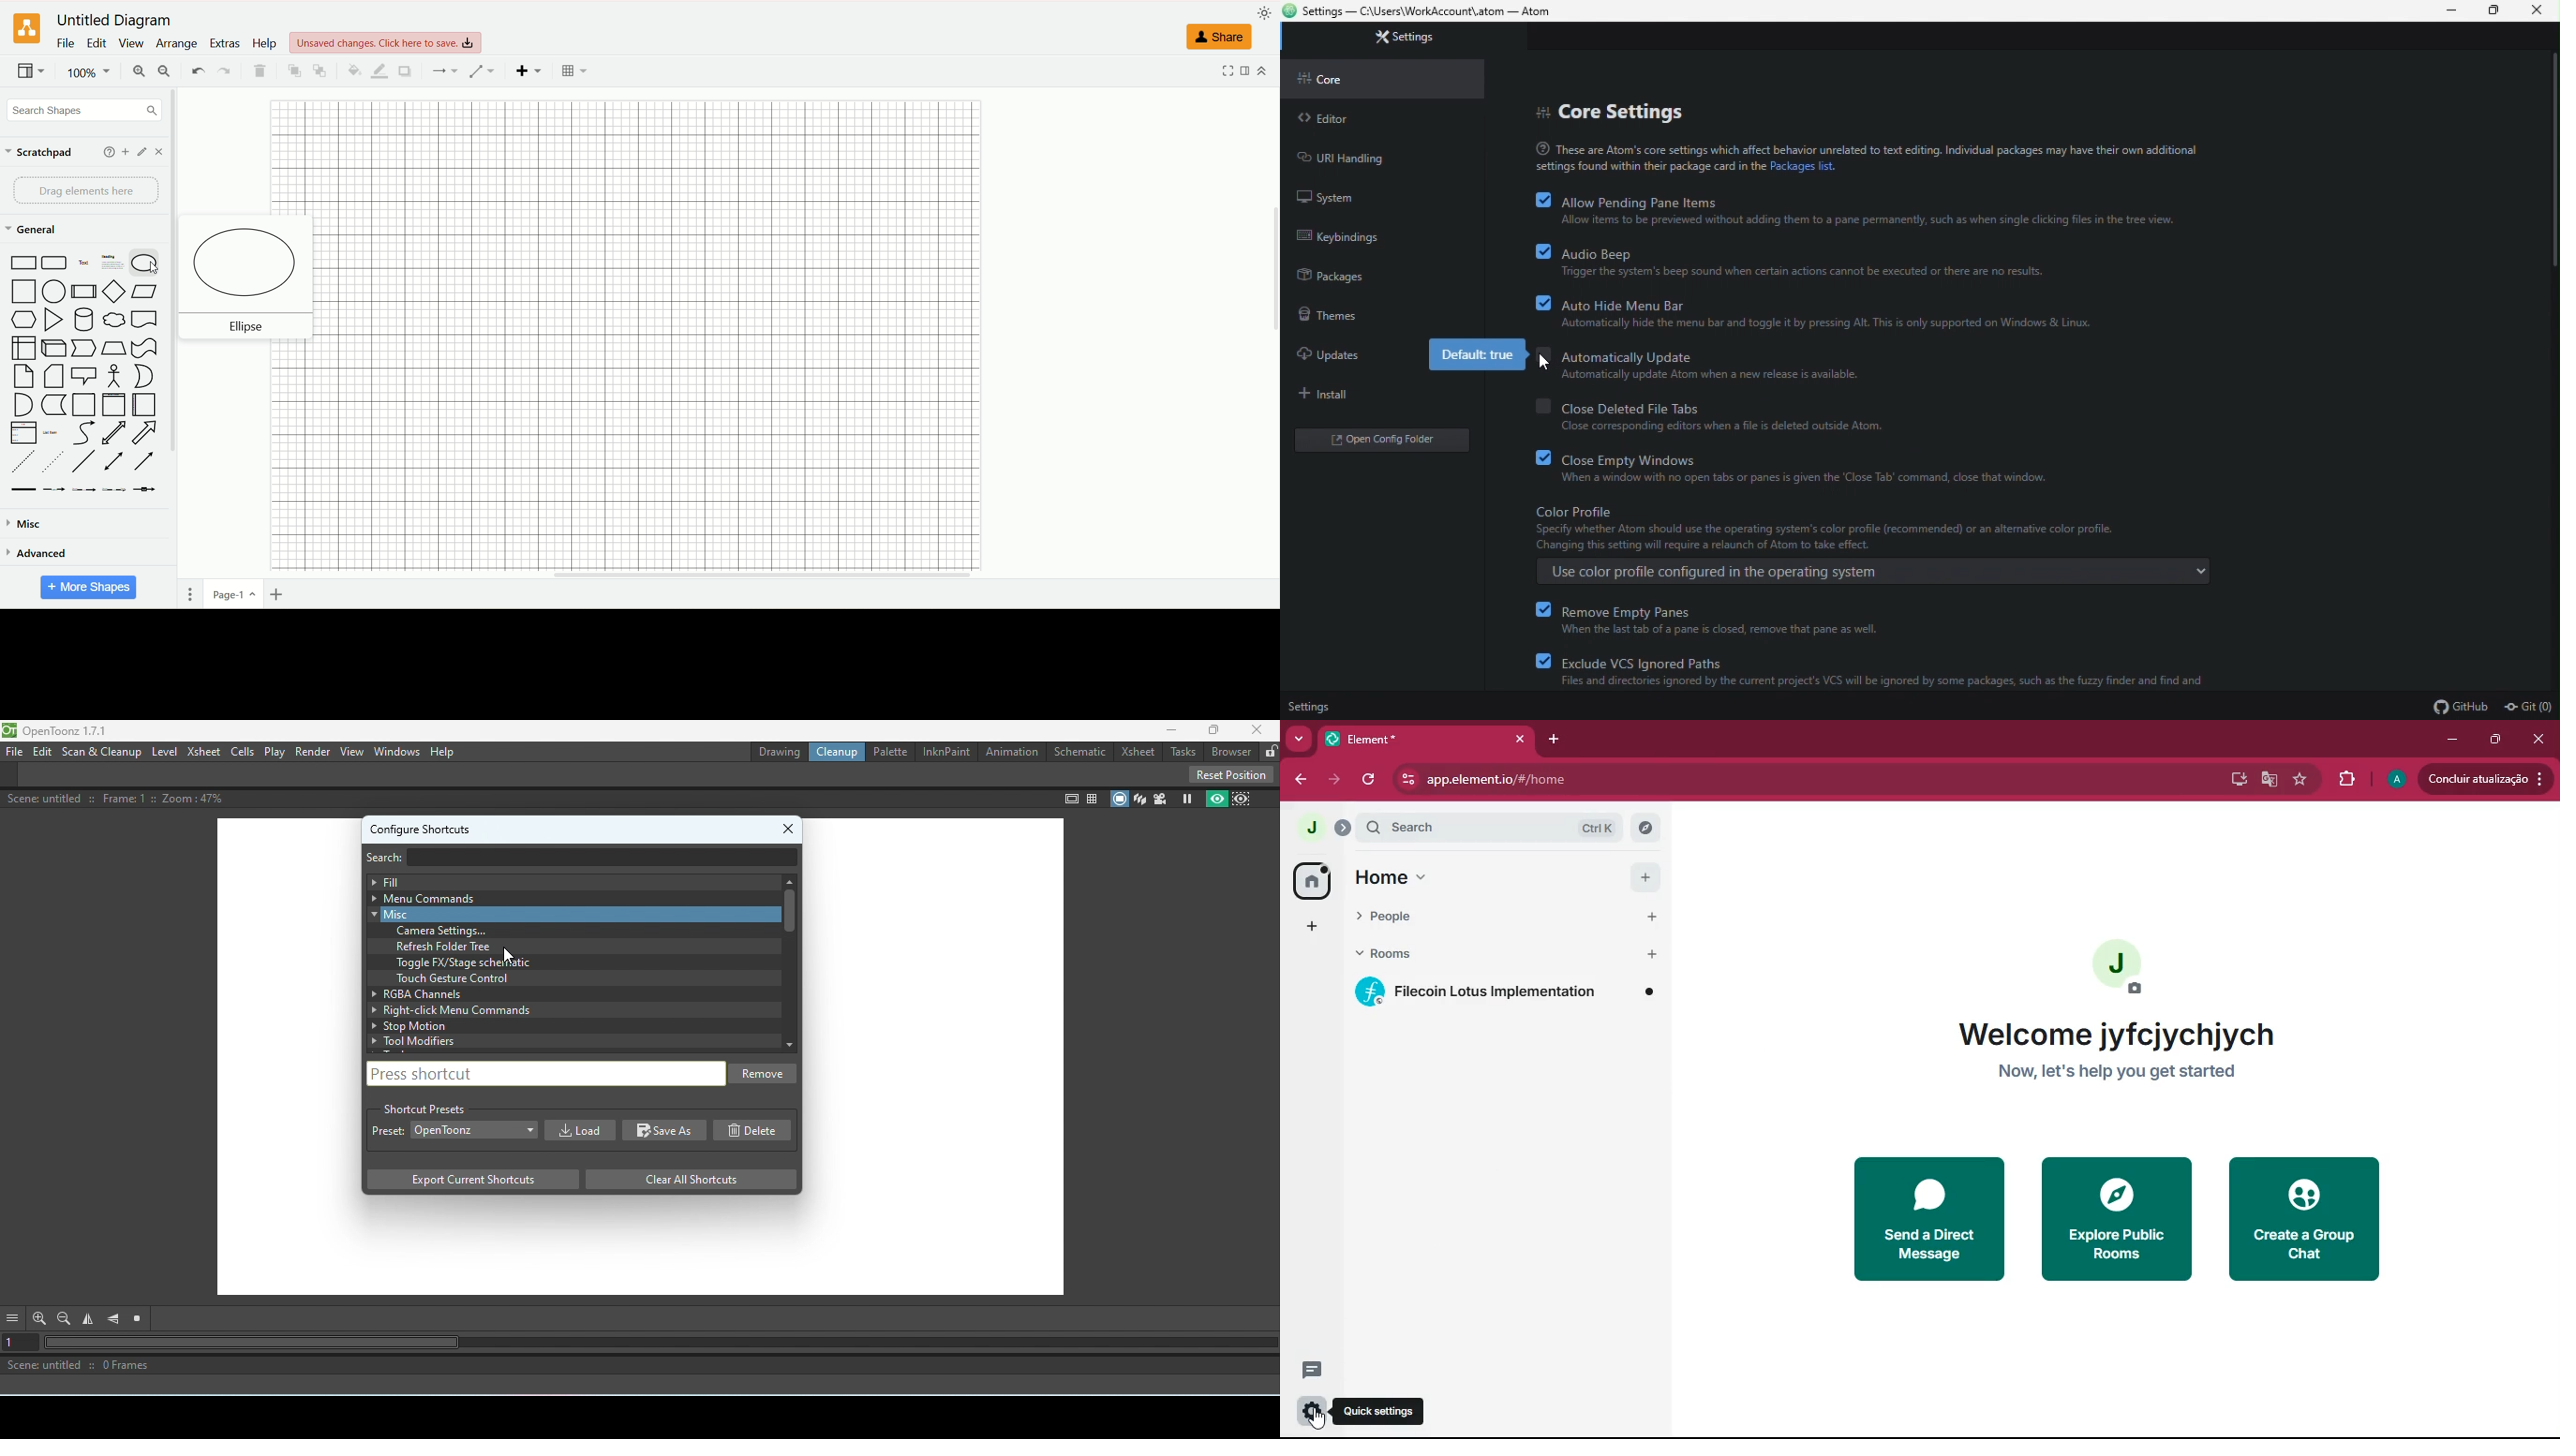 This screenshot has width=2576, height=1456. I want to click on theme, so click(1327, 314).